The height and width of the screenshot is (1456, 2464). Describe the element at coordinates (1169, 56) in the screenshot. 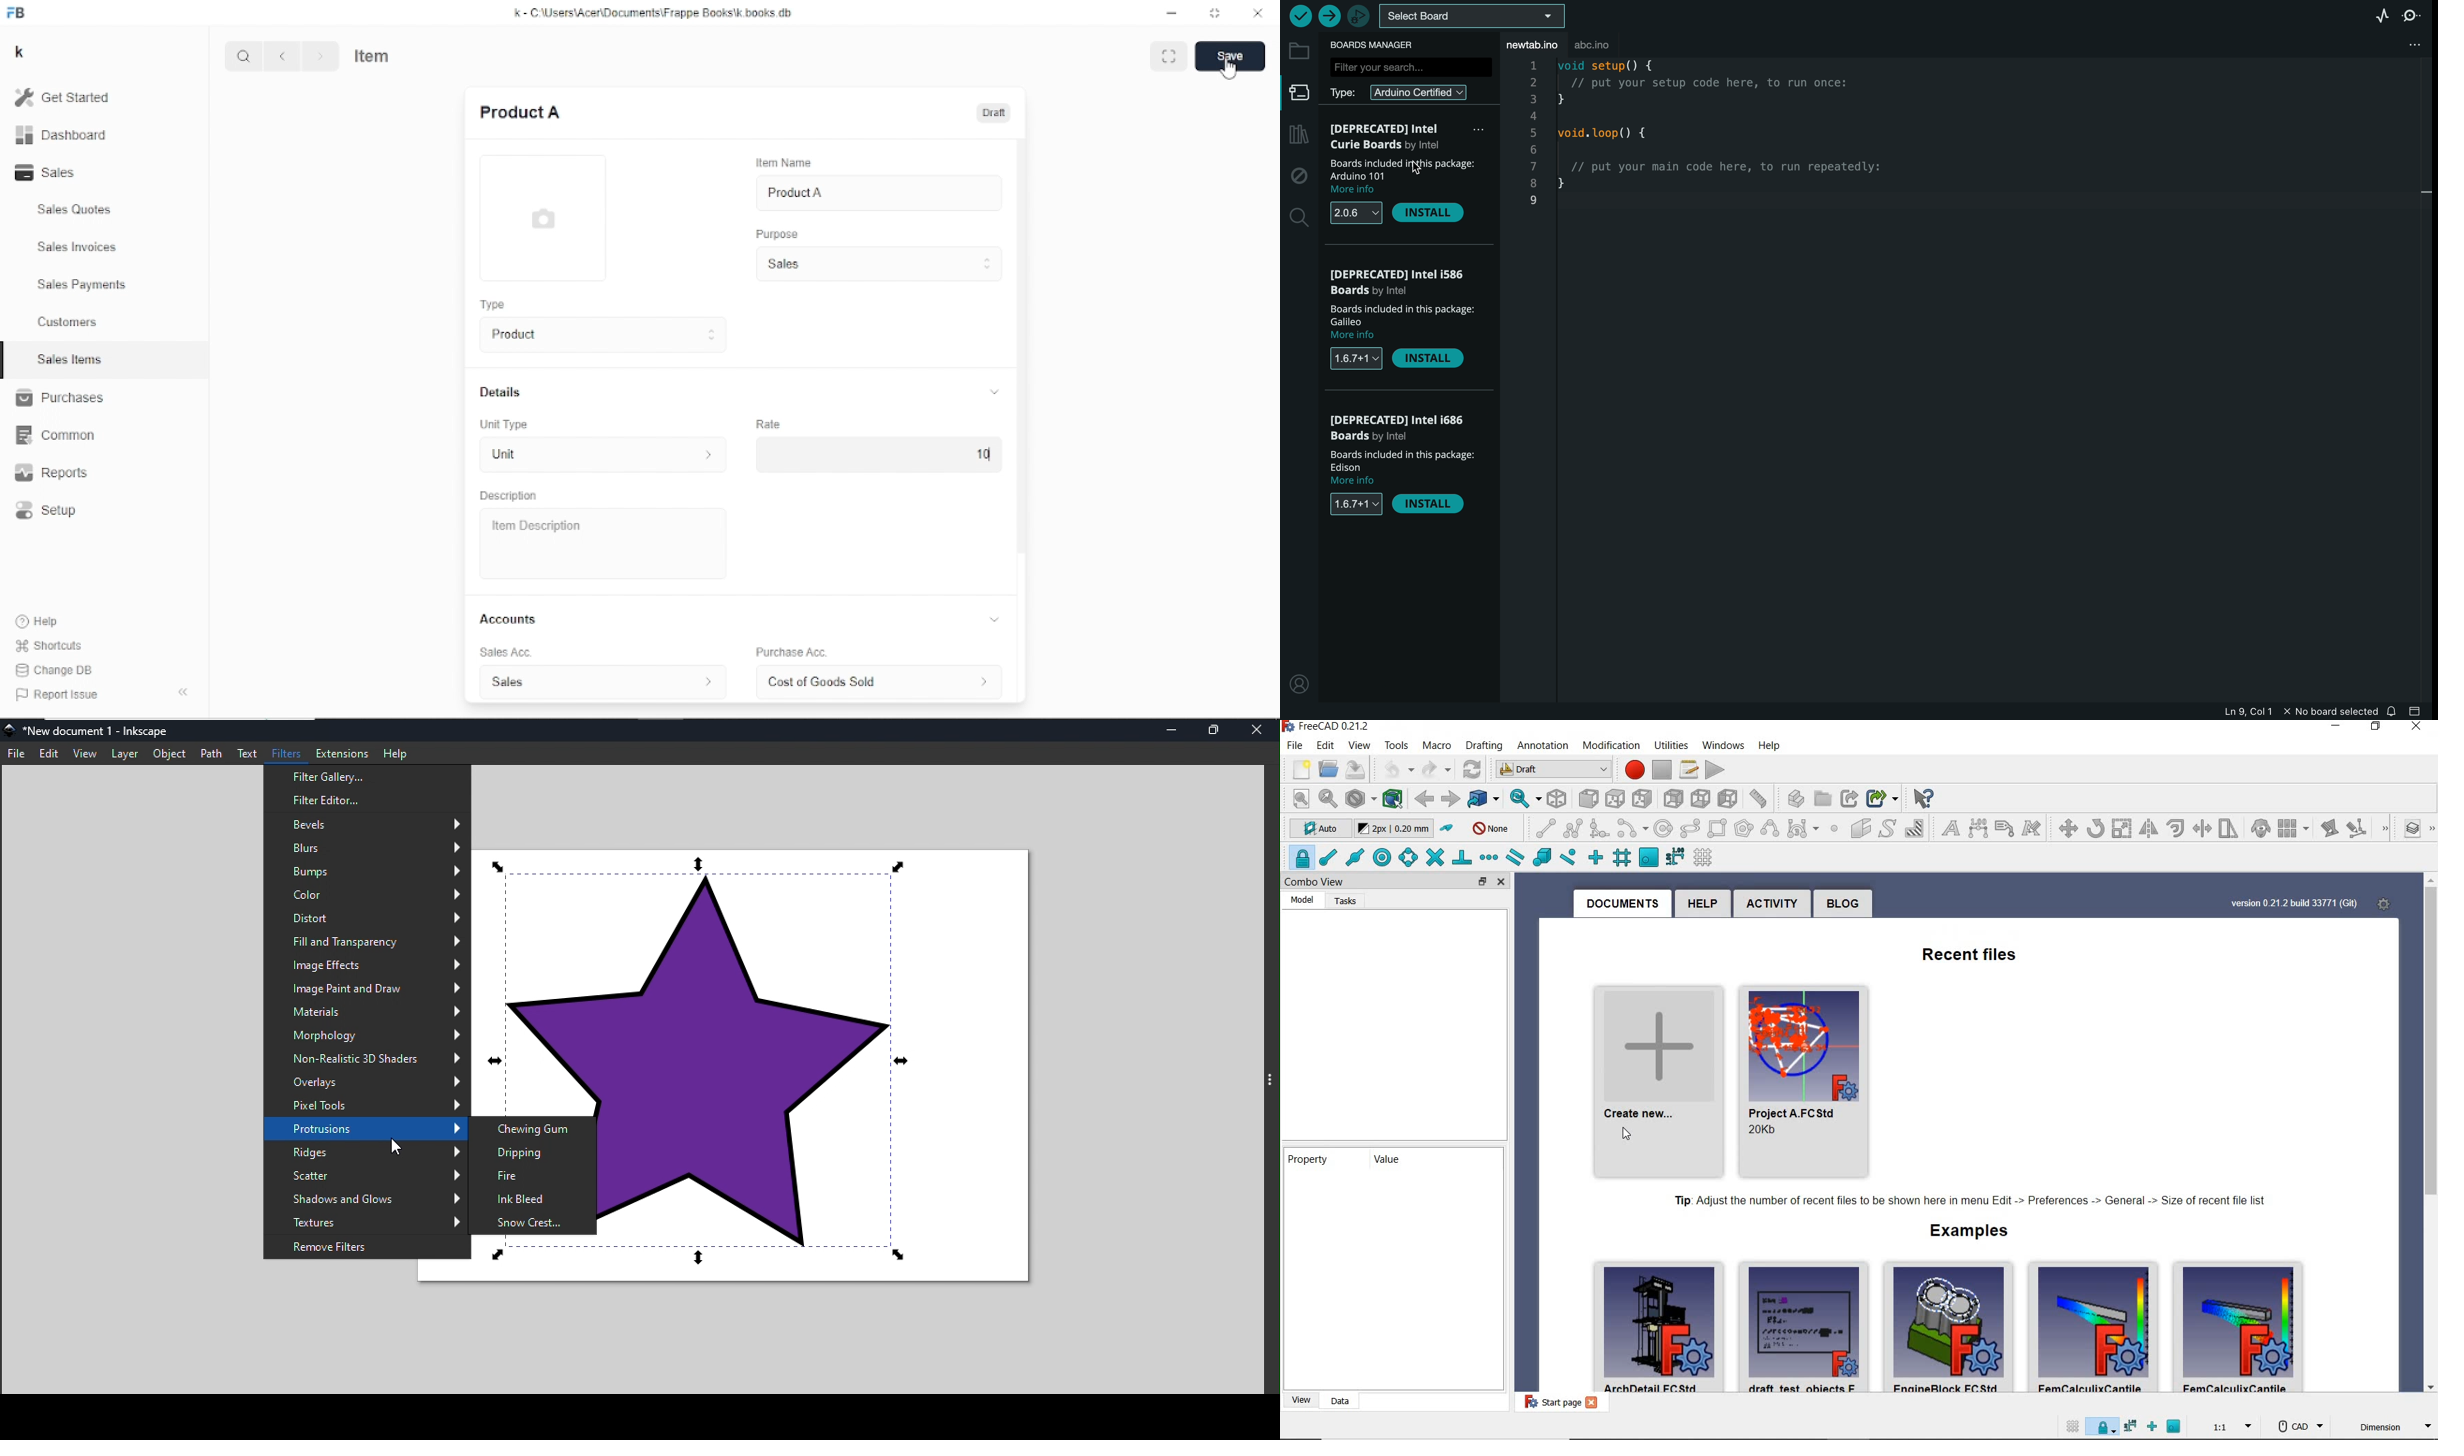

I see `Toggle between form and full width` at that location.